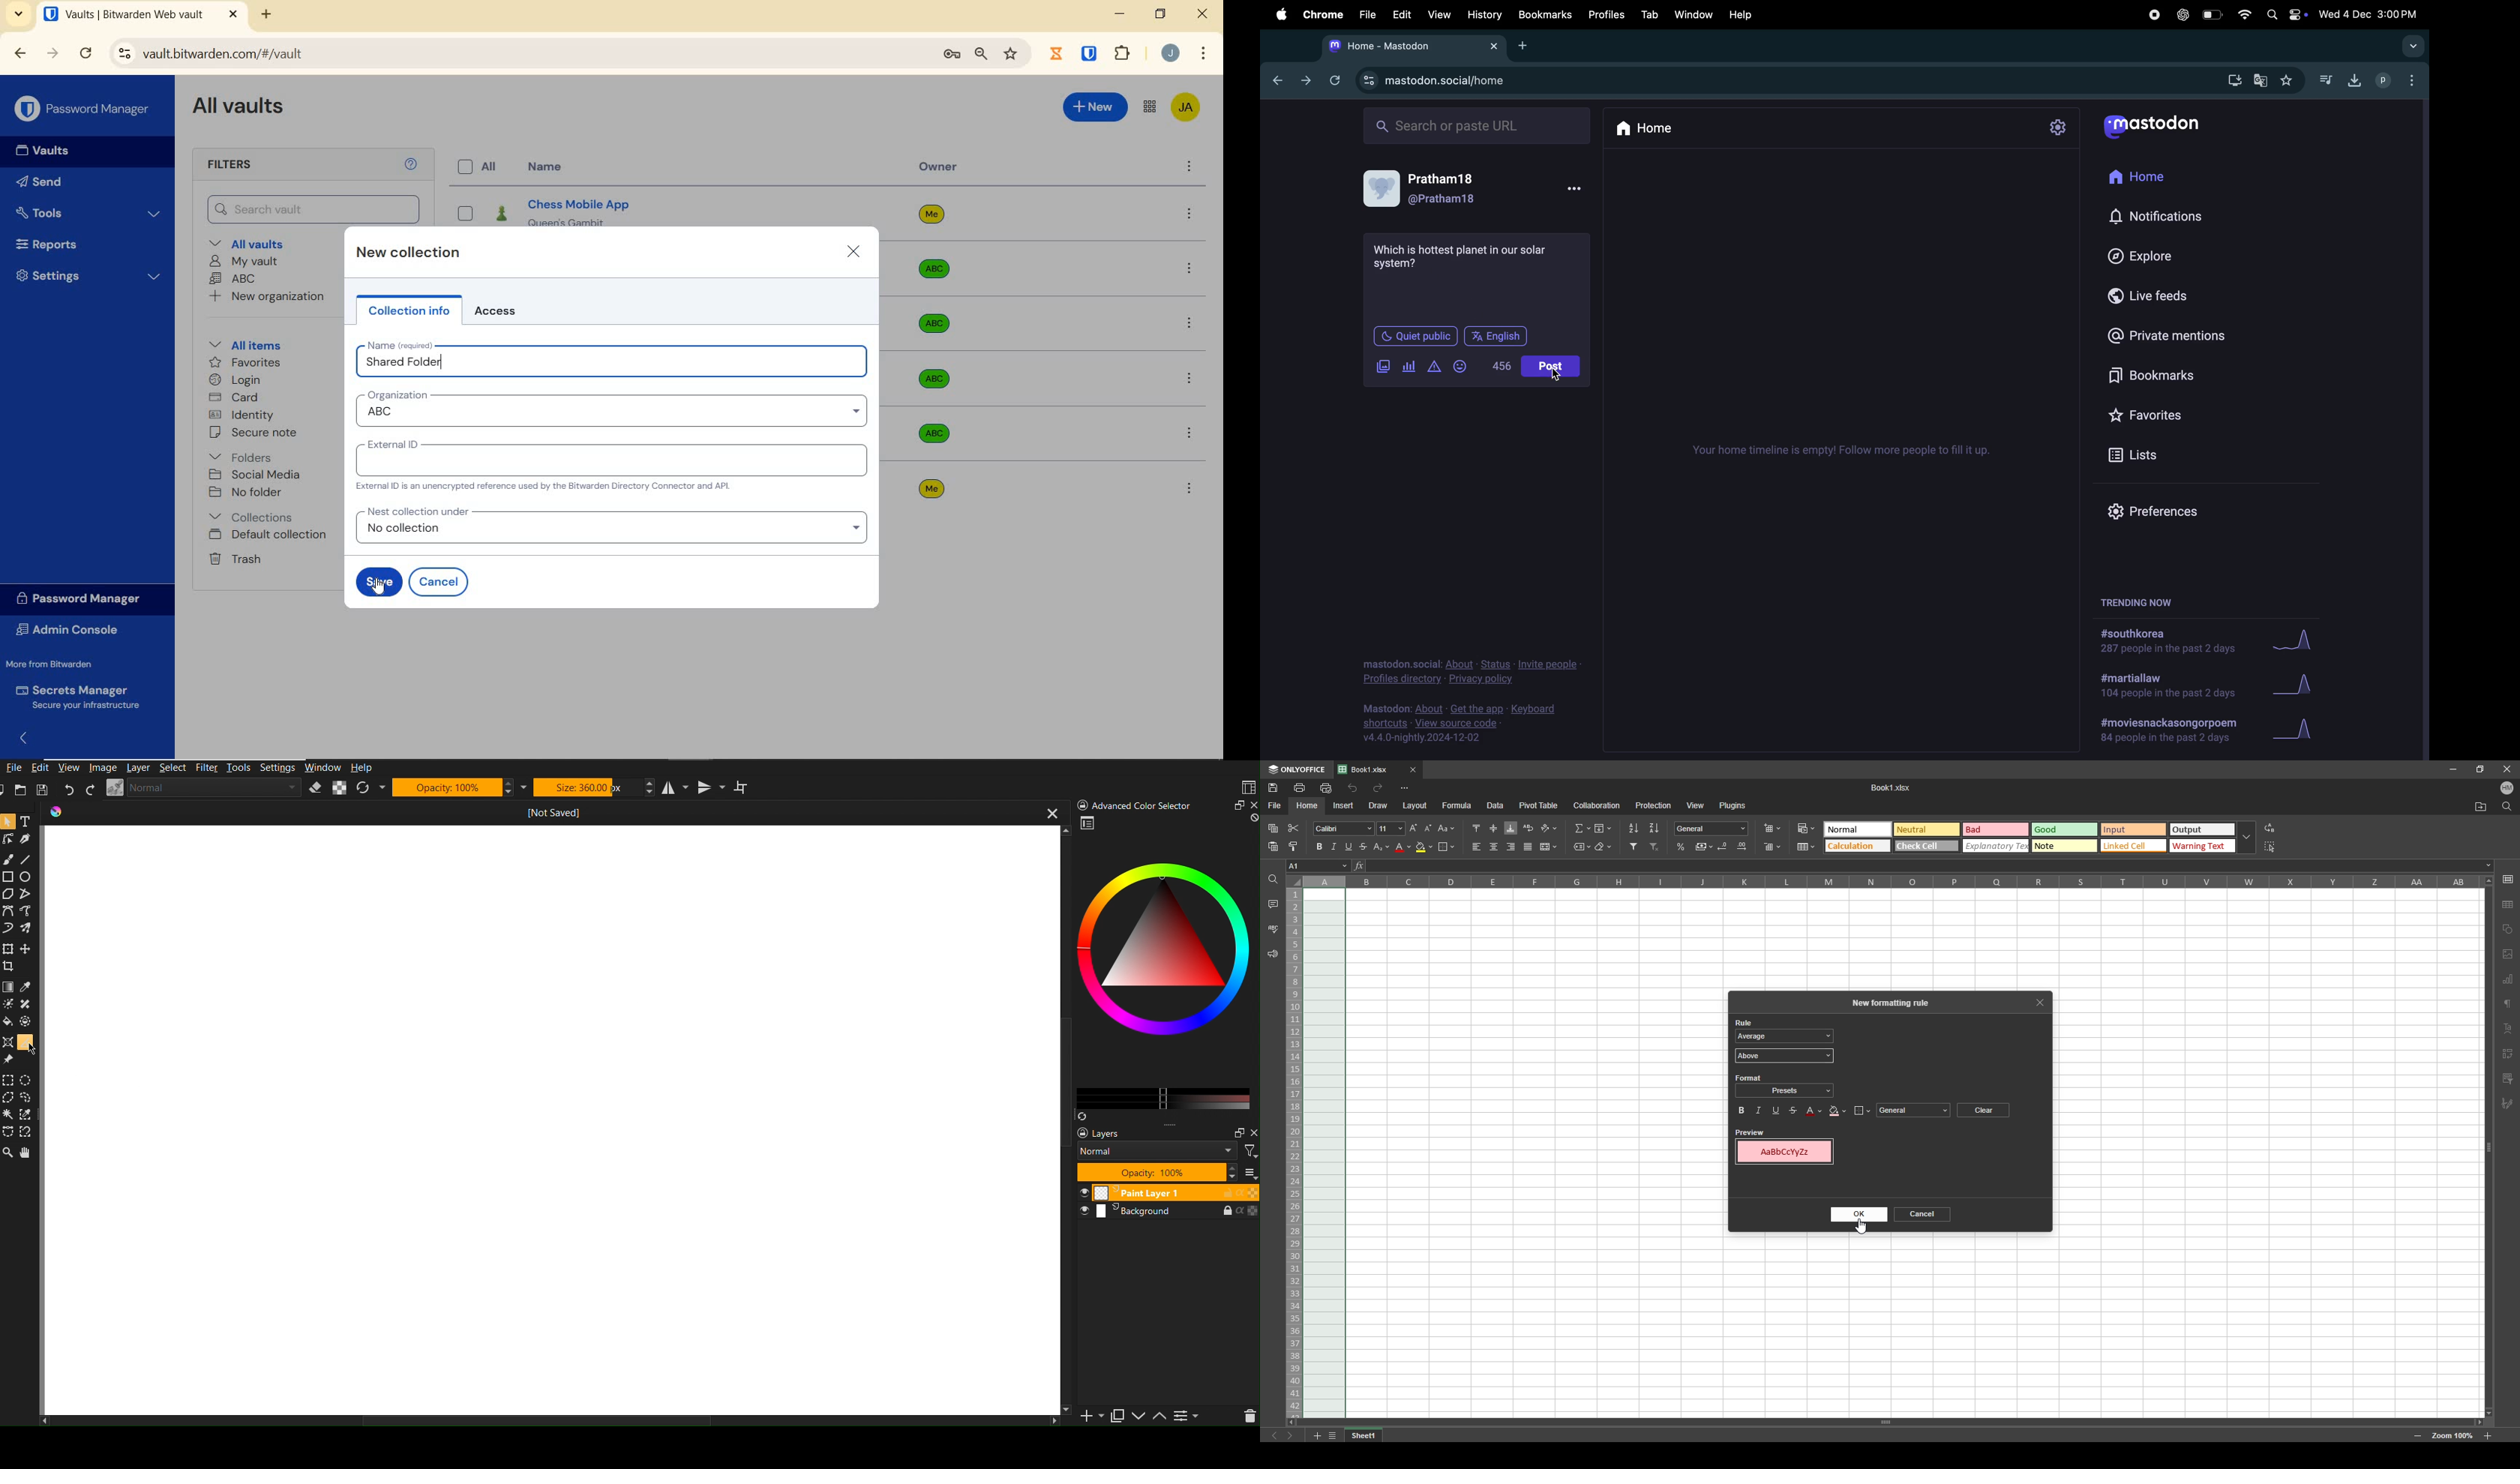 This screenshot has width=2520, height=1484. What do you see at coordinates (28, 1098) in the screenshot?
I see `Free Shape Marquee Tool` at bounding box center [28, 1098].